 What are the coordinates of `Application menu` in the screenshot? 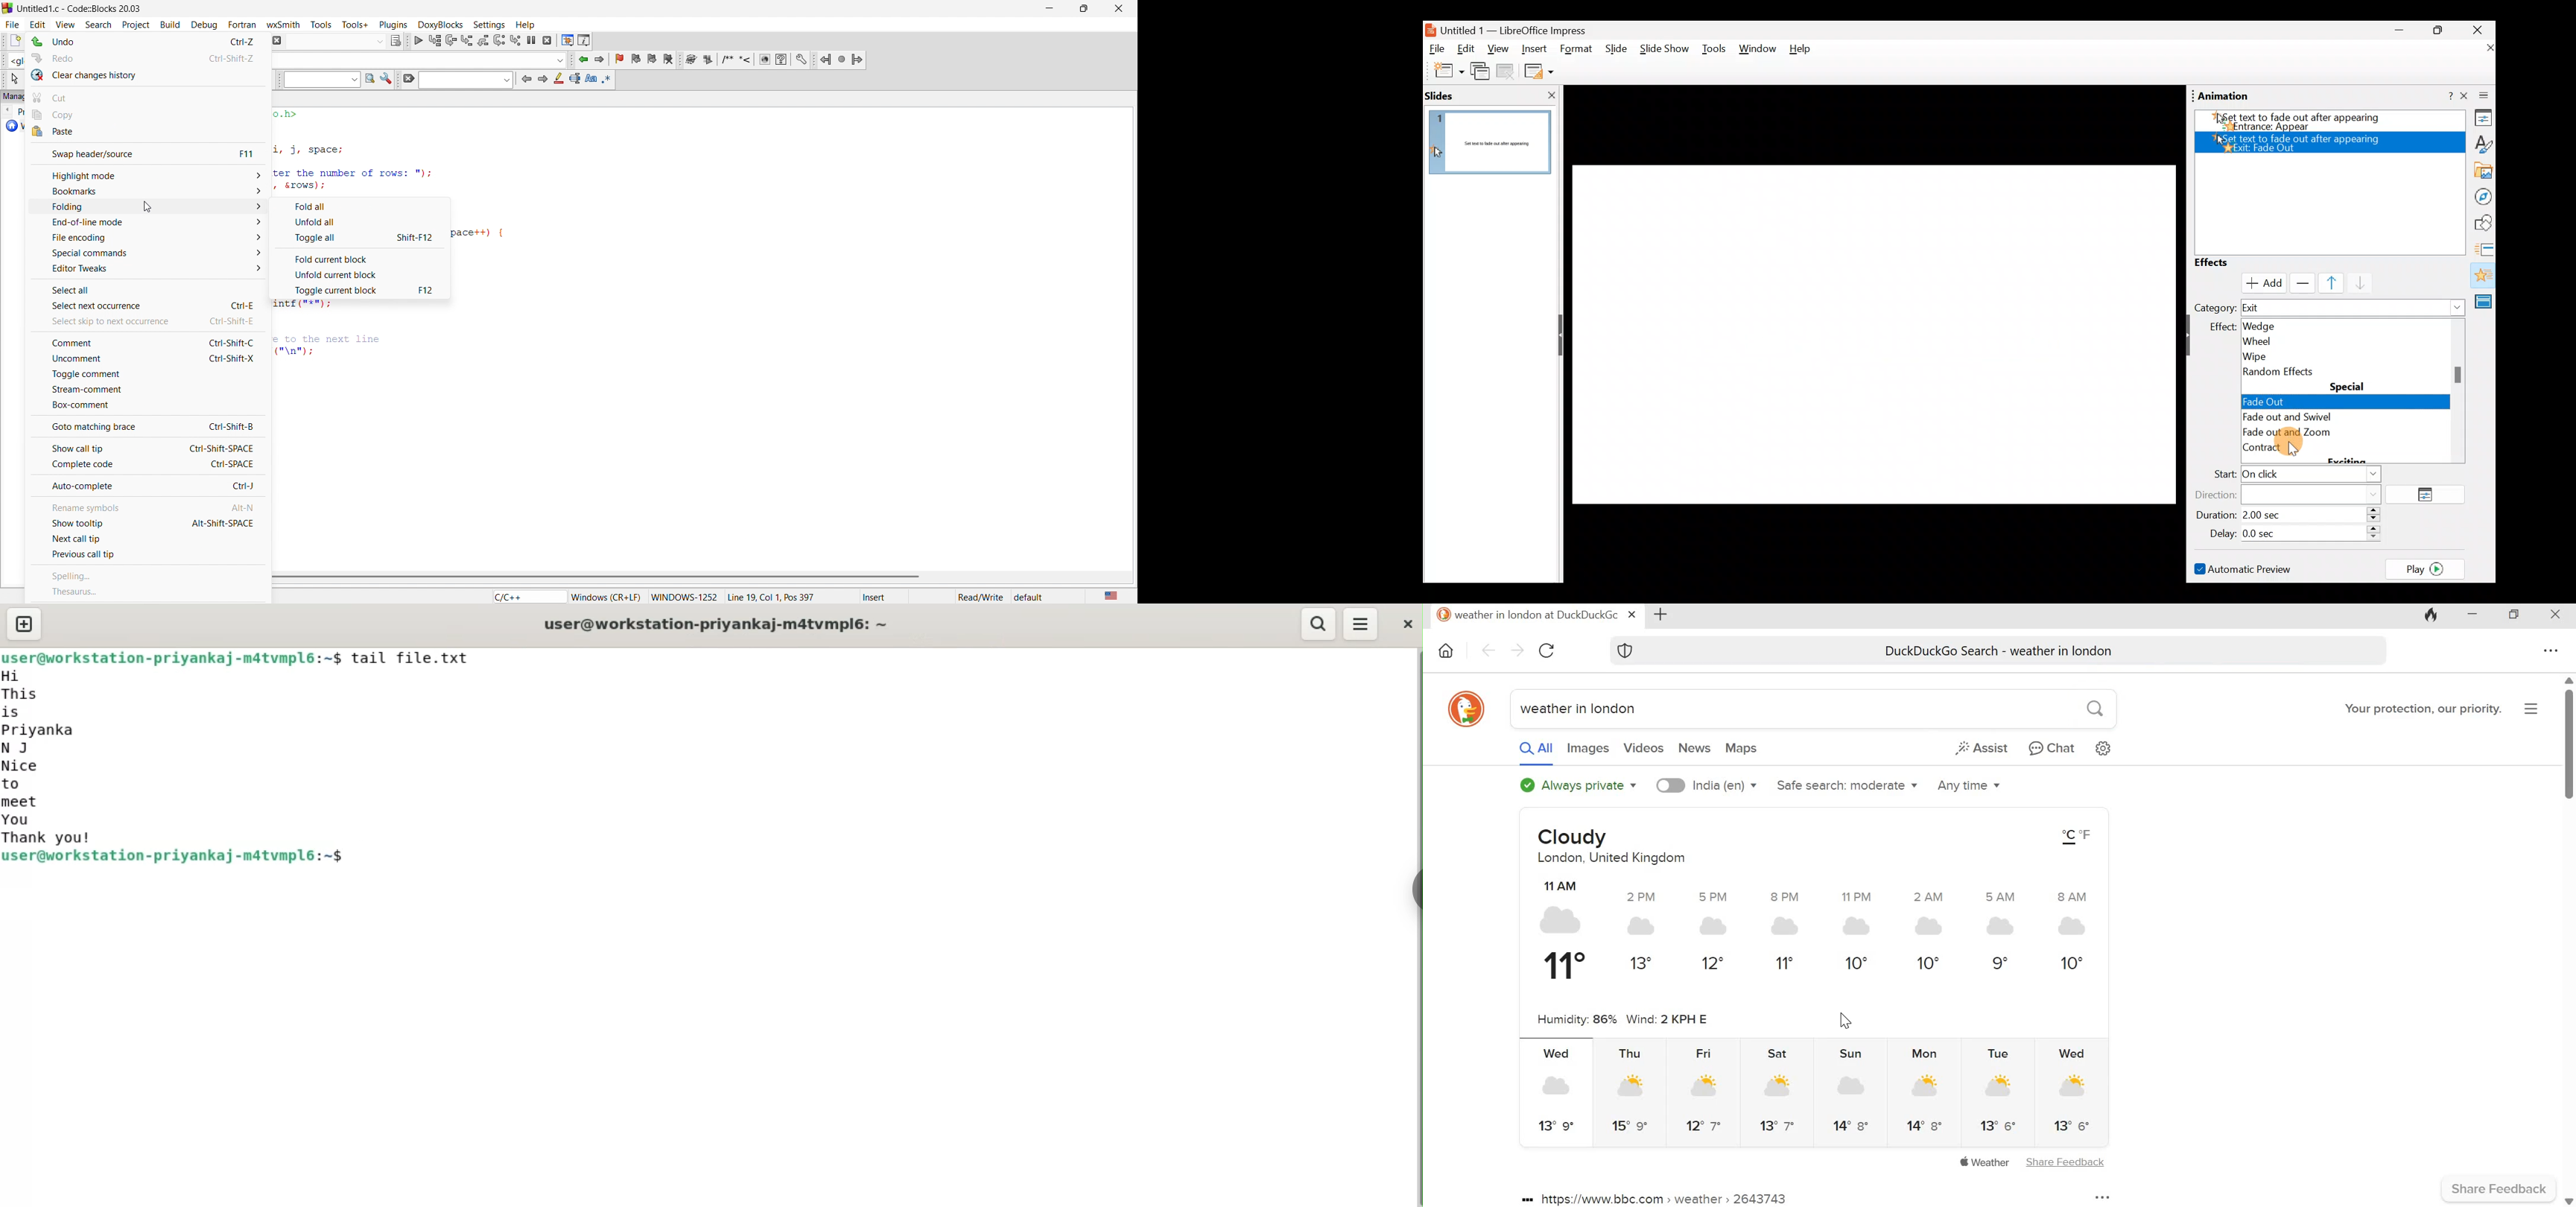 It's located at (2533, 708).